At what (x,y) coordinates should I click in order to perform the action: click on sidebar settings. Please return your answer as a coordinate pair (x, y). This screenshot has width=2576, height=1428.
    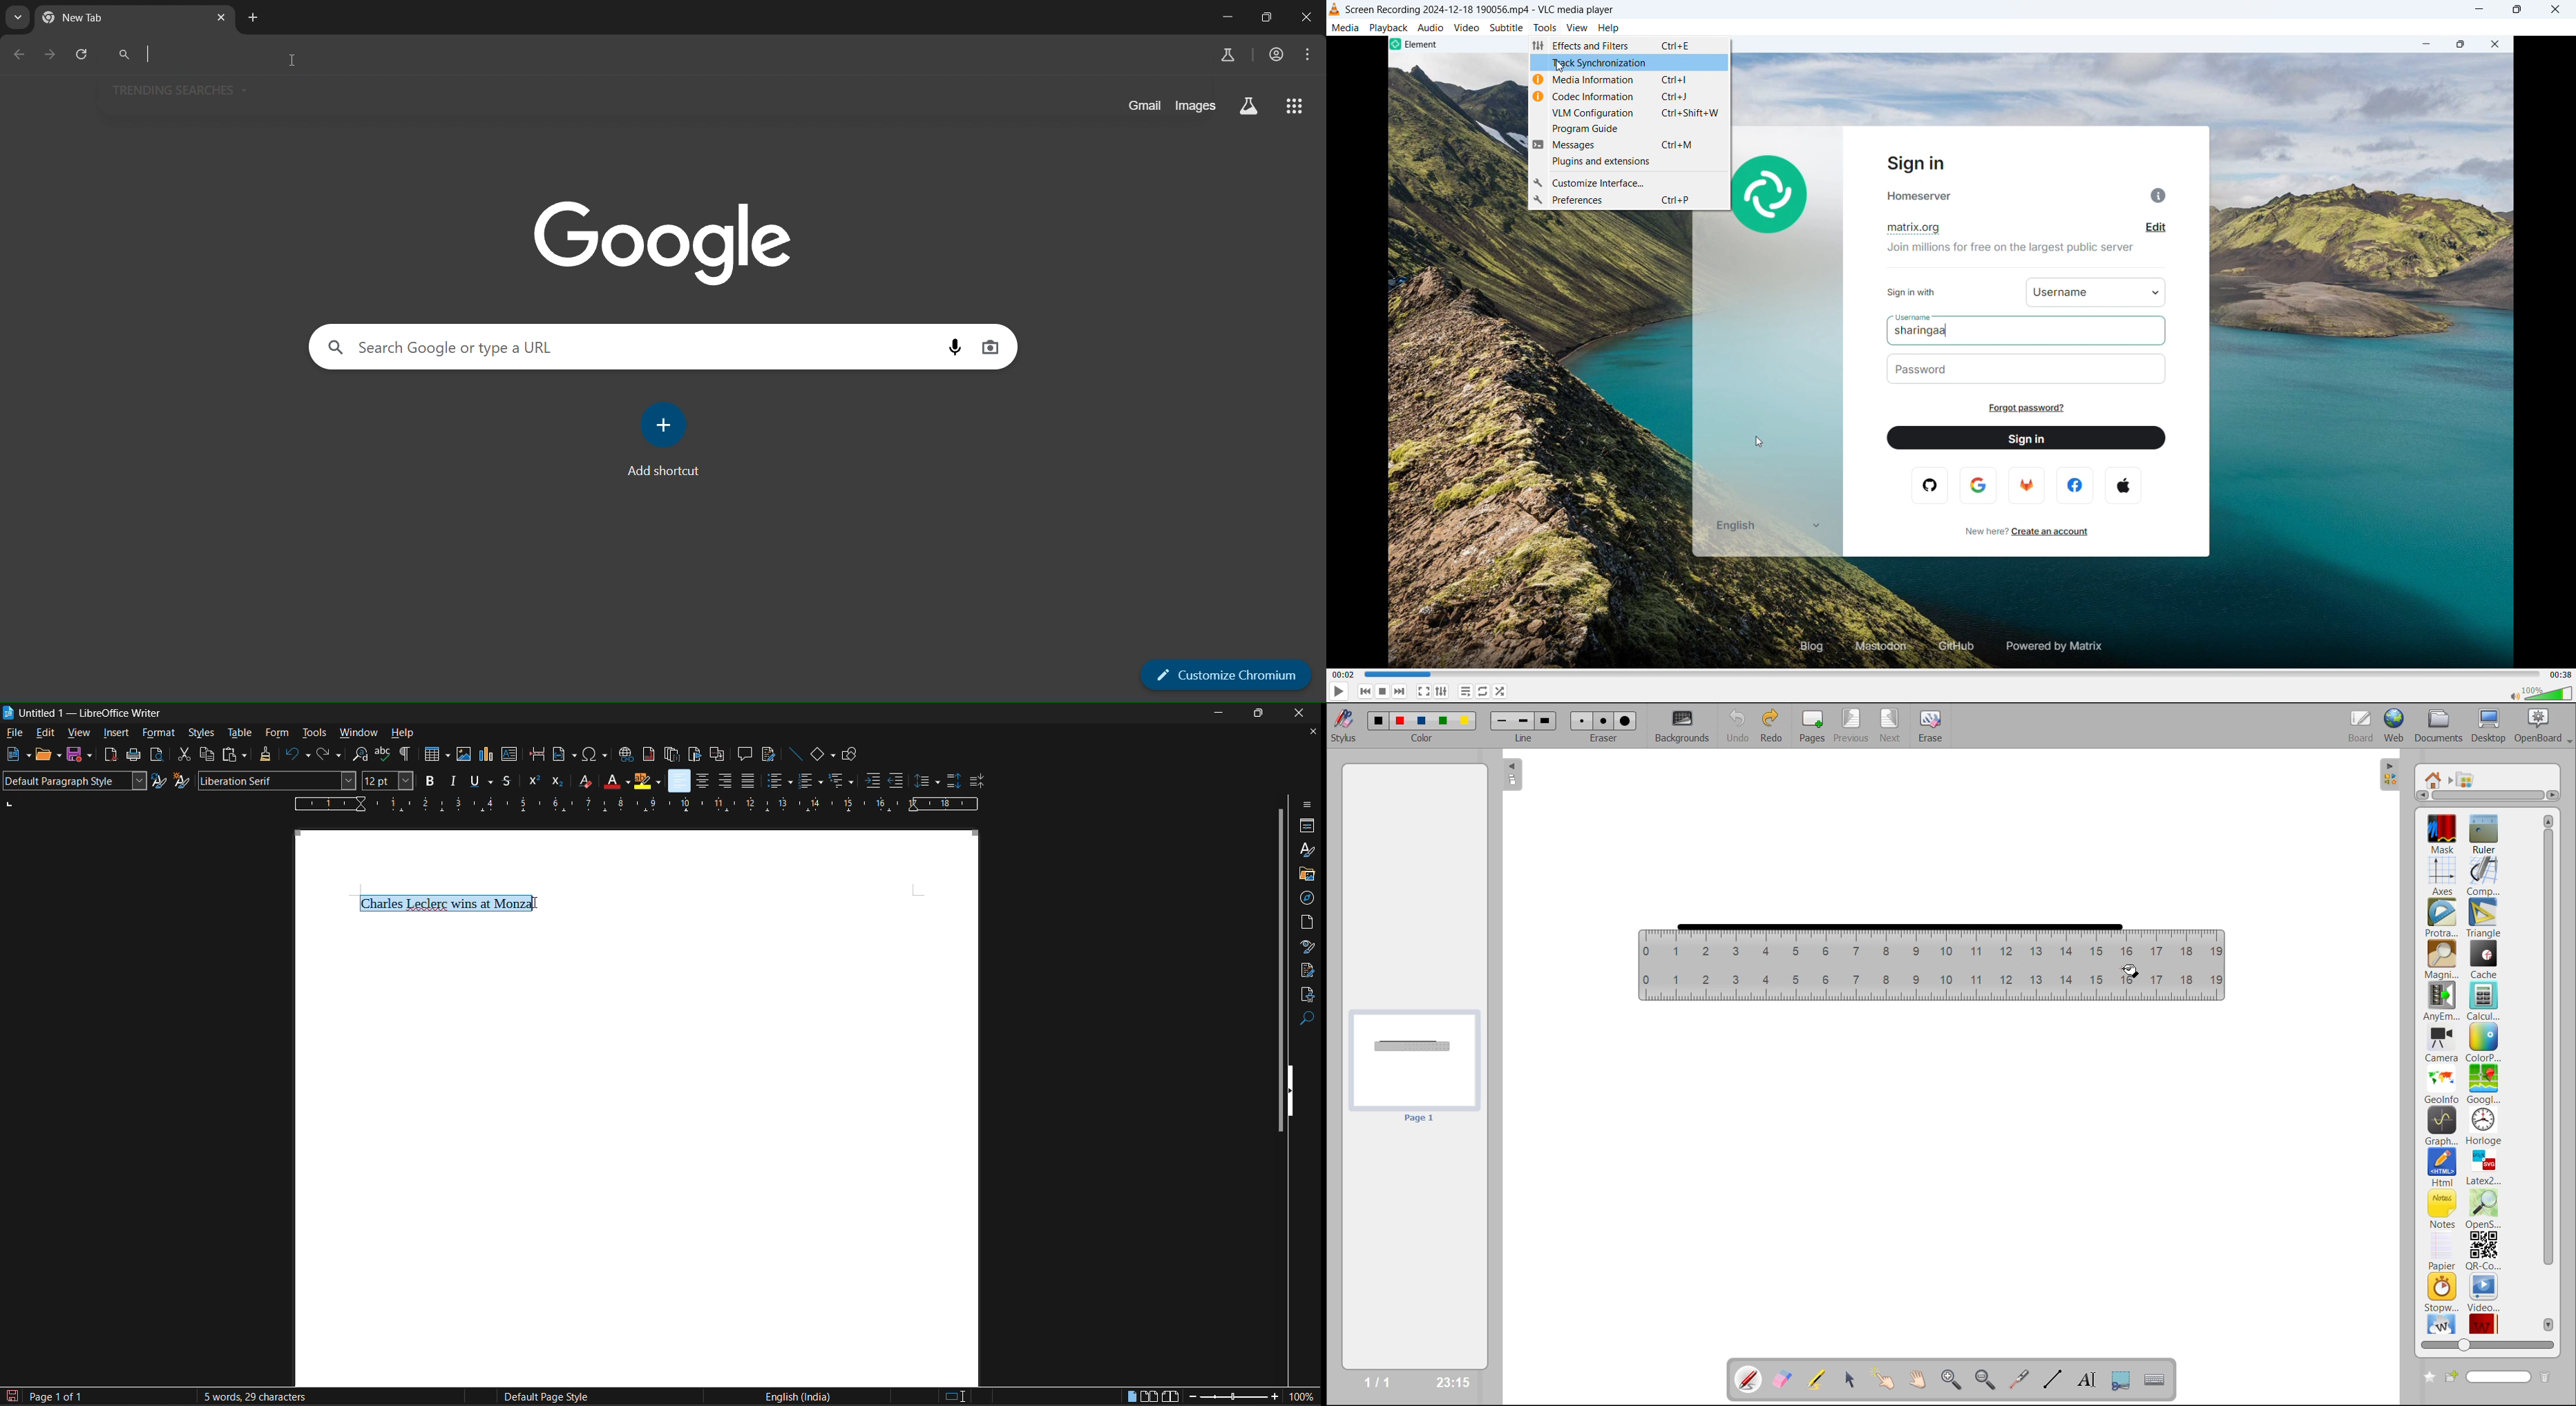
    Looking at the image, I should click on (1308, 804).